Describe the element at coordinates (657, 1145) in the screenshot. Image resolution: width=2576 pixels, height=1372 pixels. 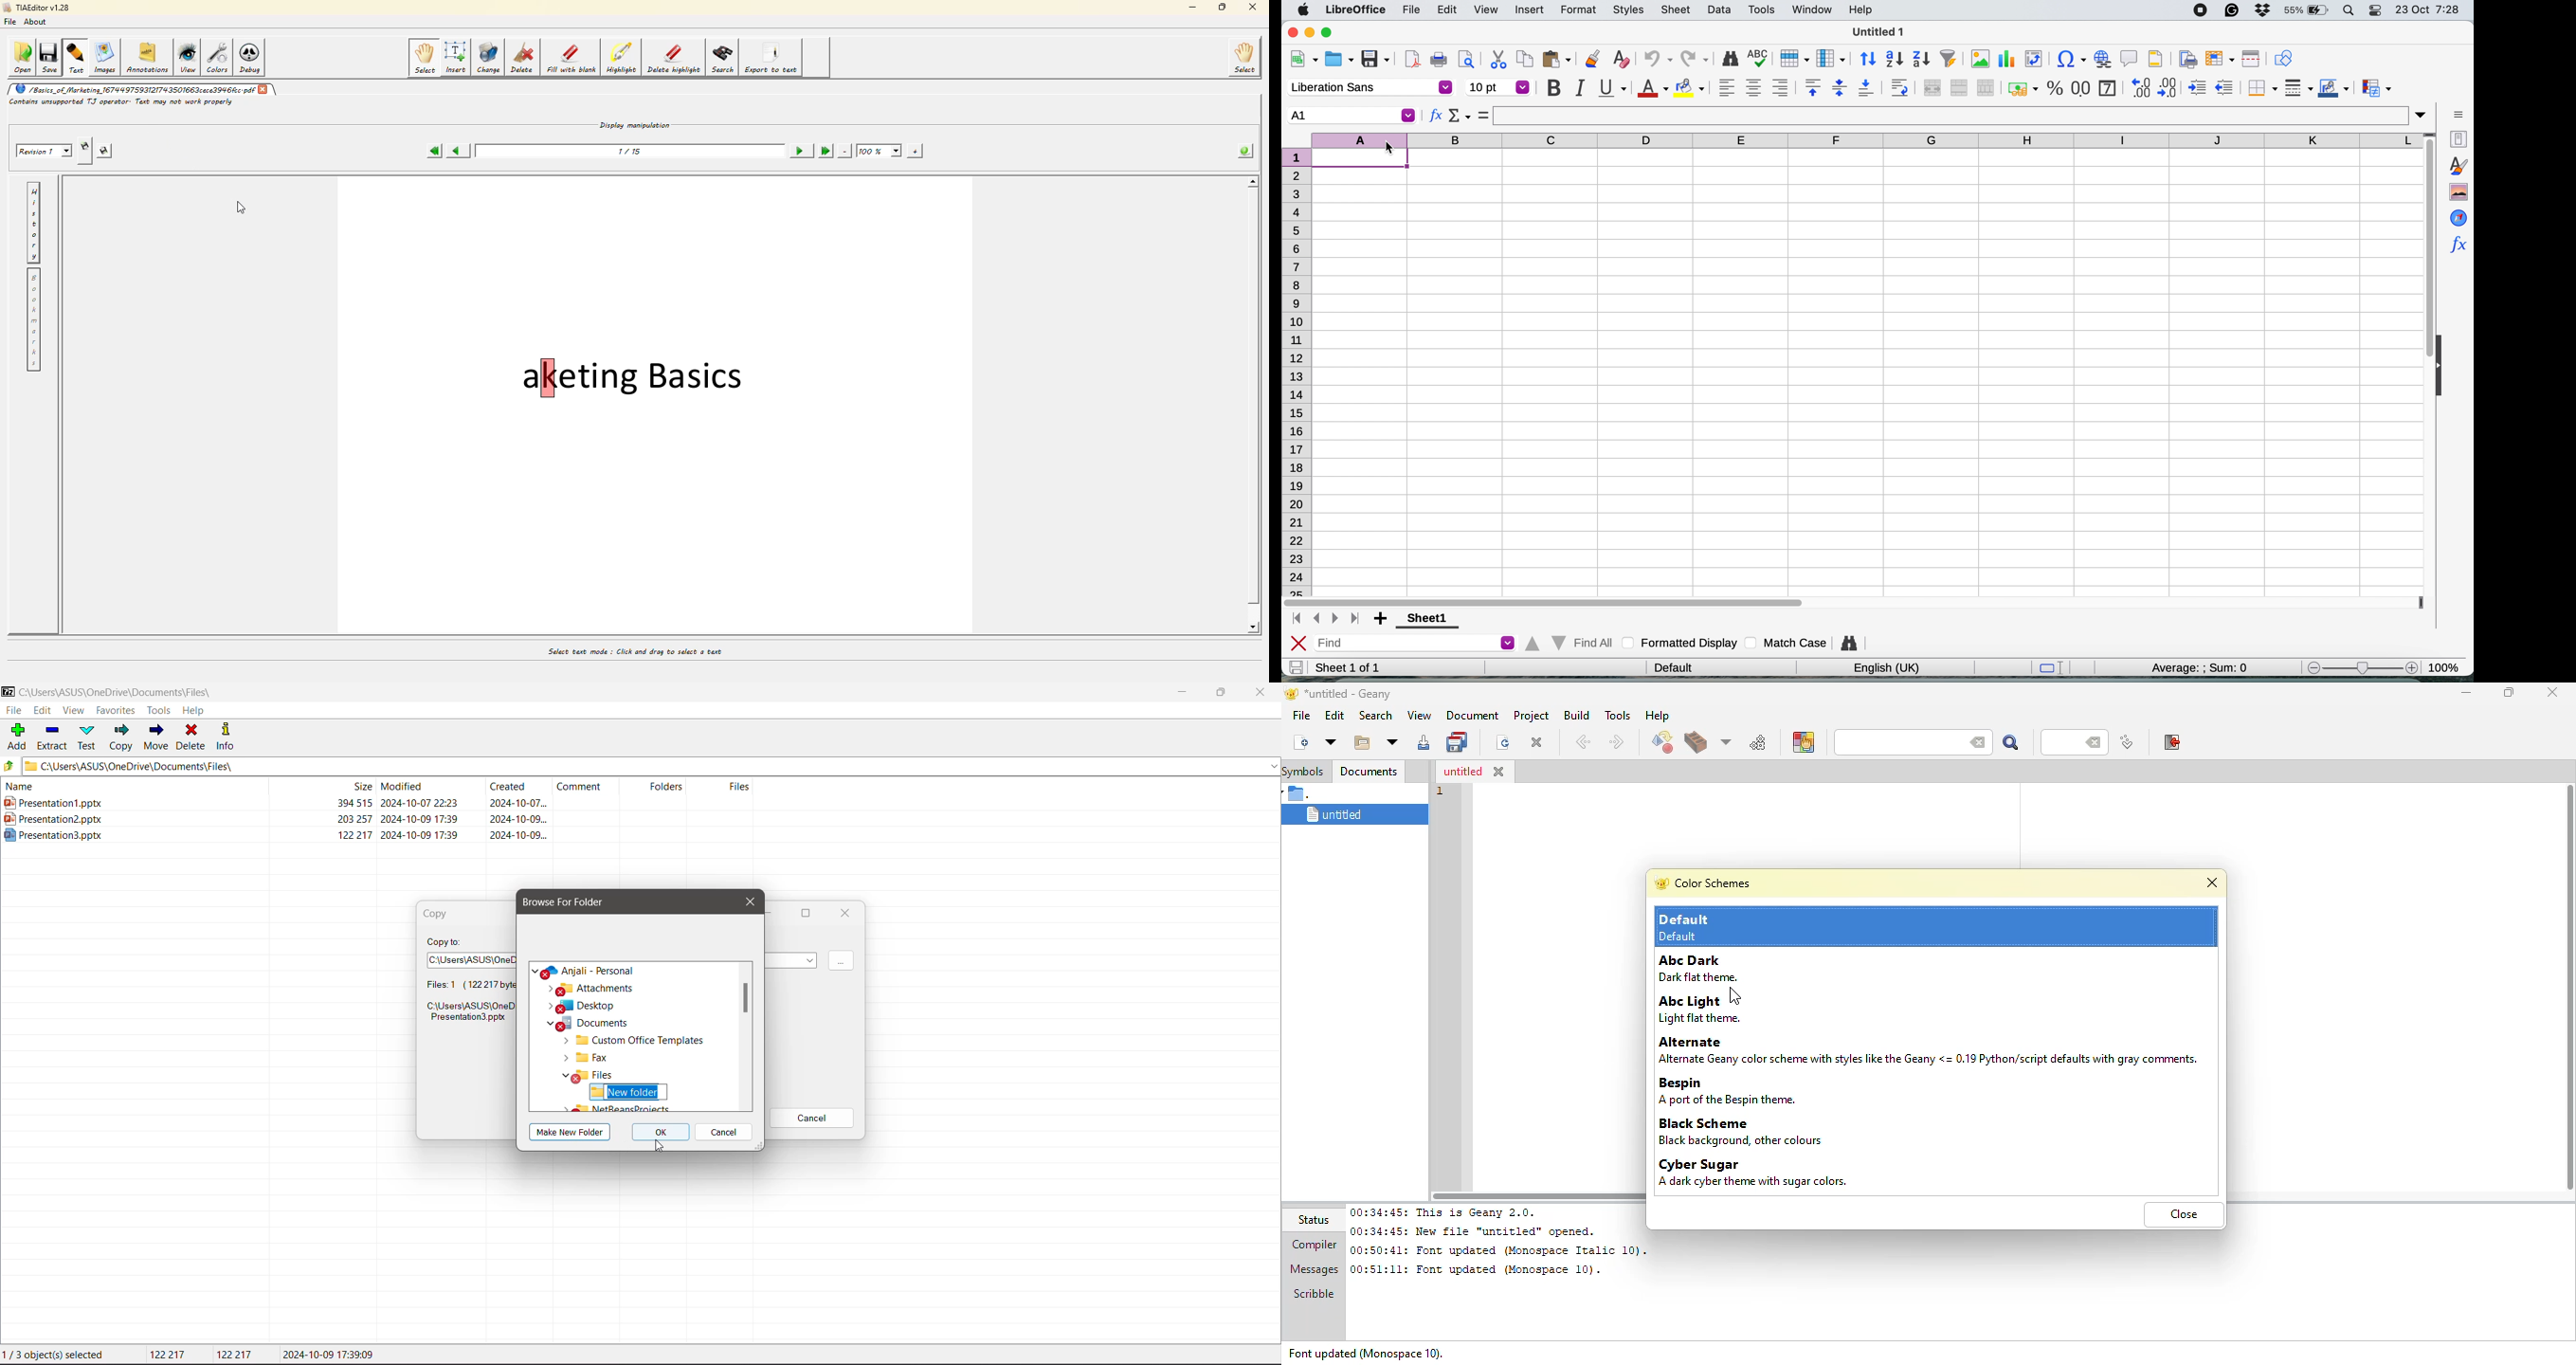
I see `Cursor` at that location.